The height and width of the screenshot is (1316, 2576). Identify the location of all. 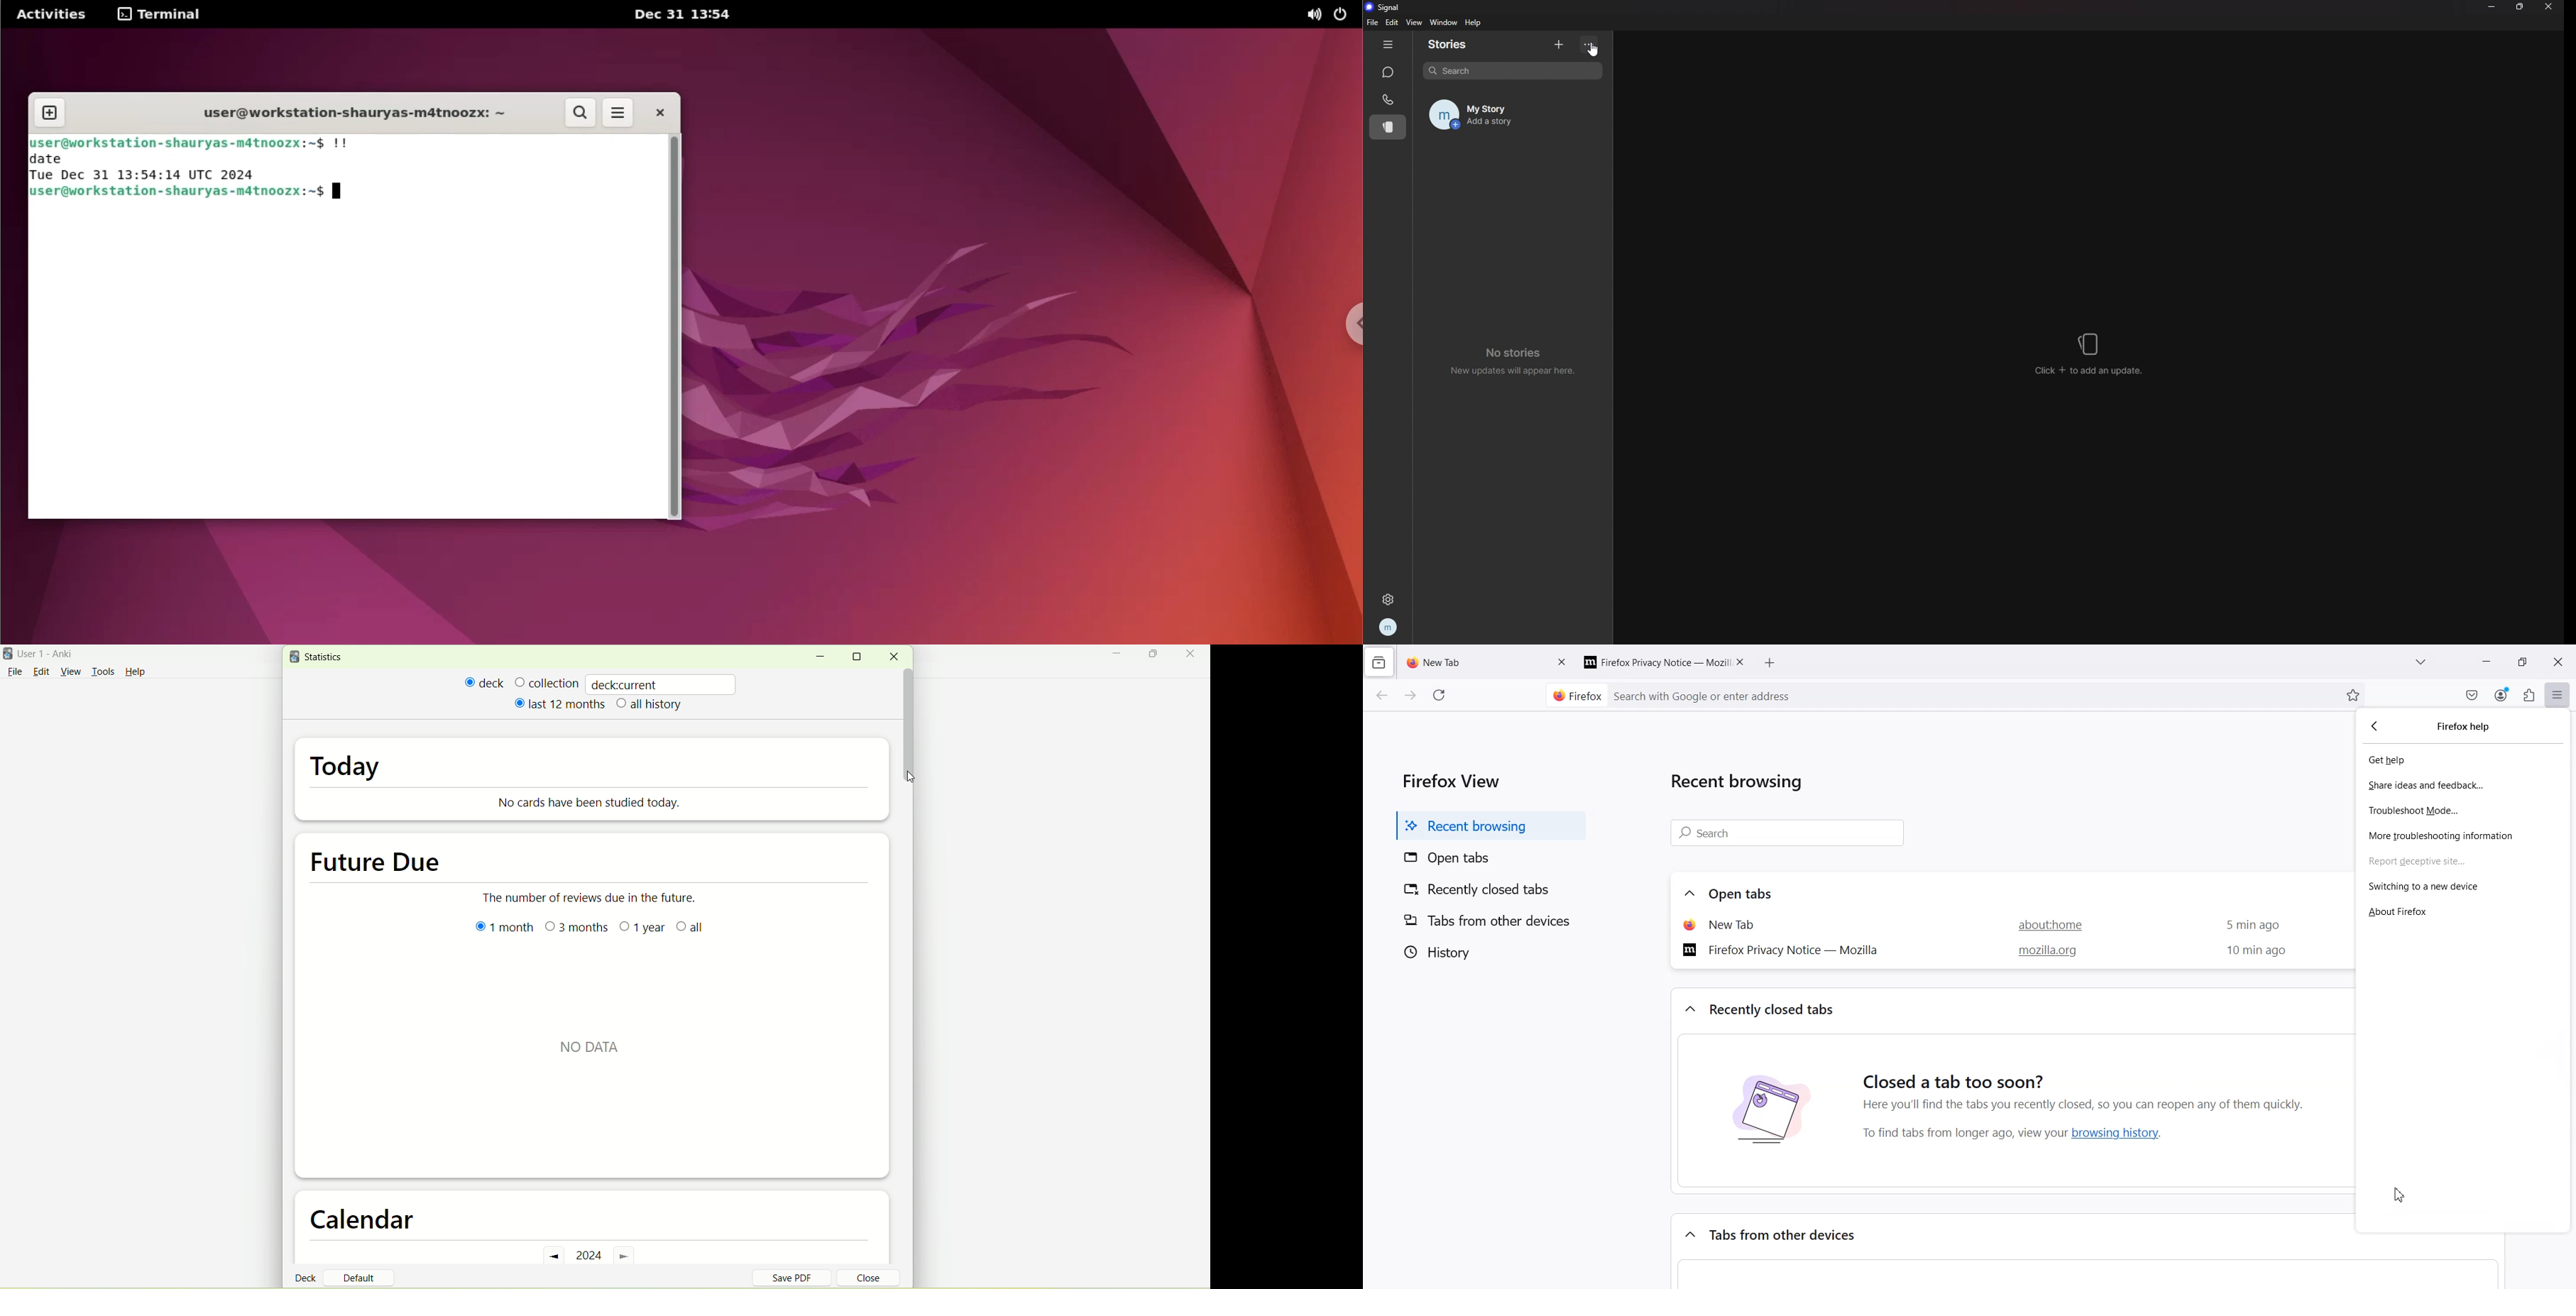
(690, 928).